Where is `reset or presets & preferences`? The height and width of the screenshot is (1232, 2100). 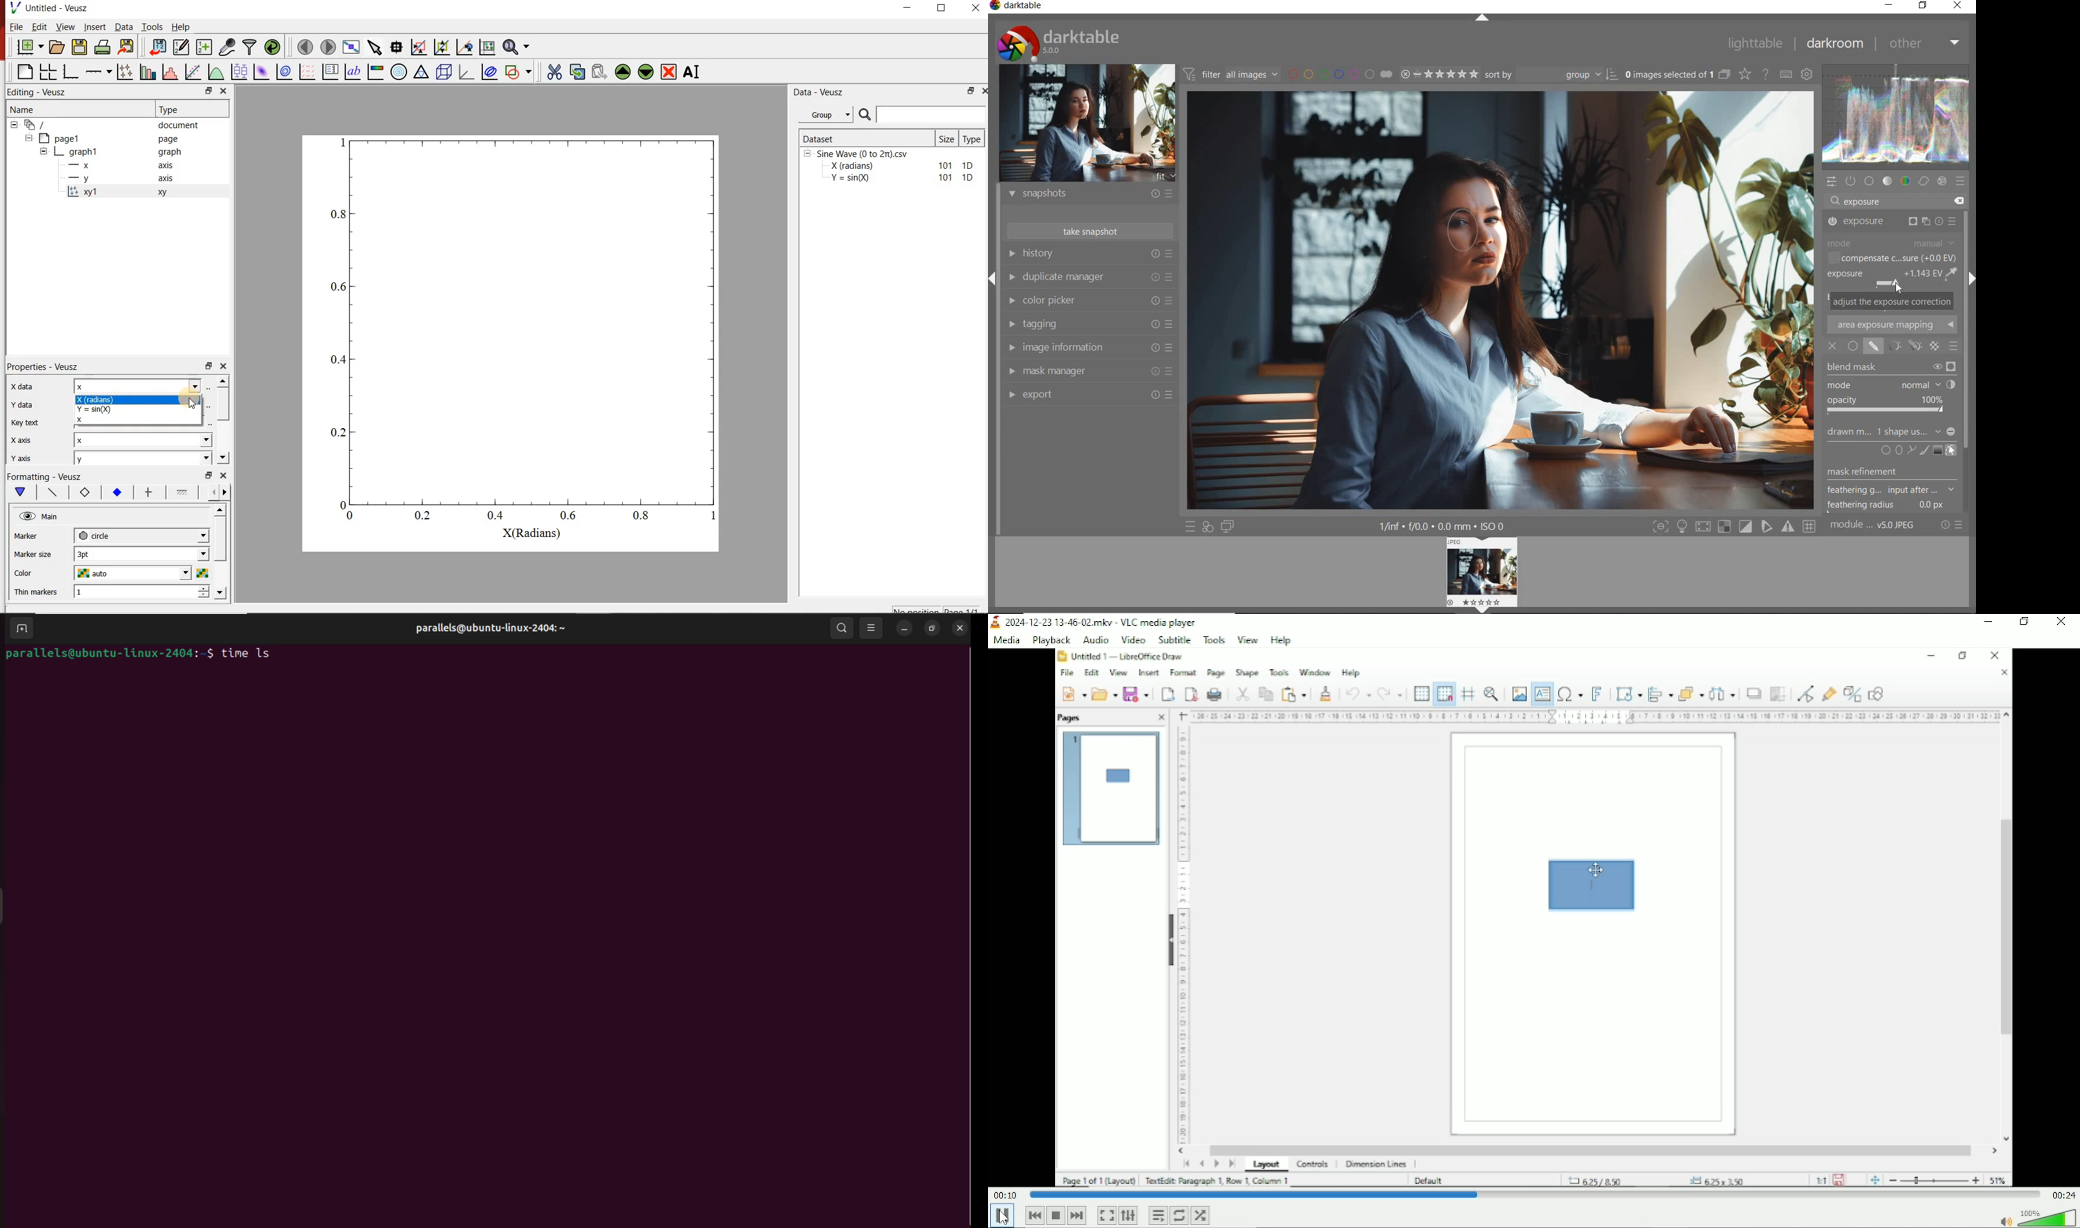 reset or presets & preferences is located at coordinates (1951, 525).